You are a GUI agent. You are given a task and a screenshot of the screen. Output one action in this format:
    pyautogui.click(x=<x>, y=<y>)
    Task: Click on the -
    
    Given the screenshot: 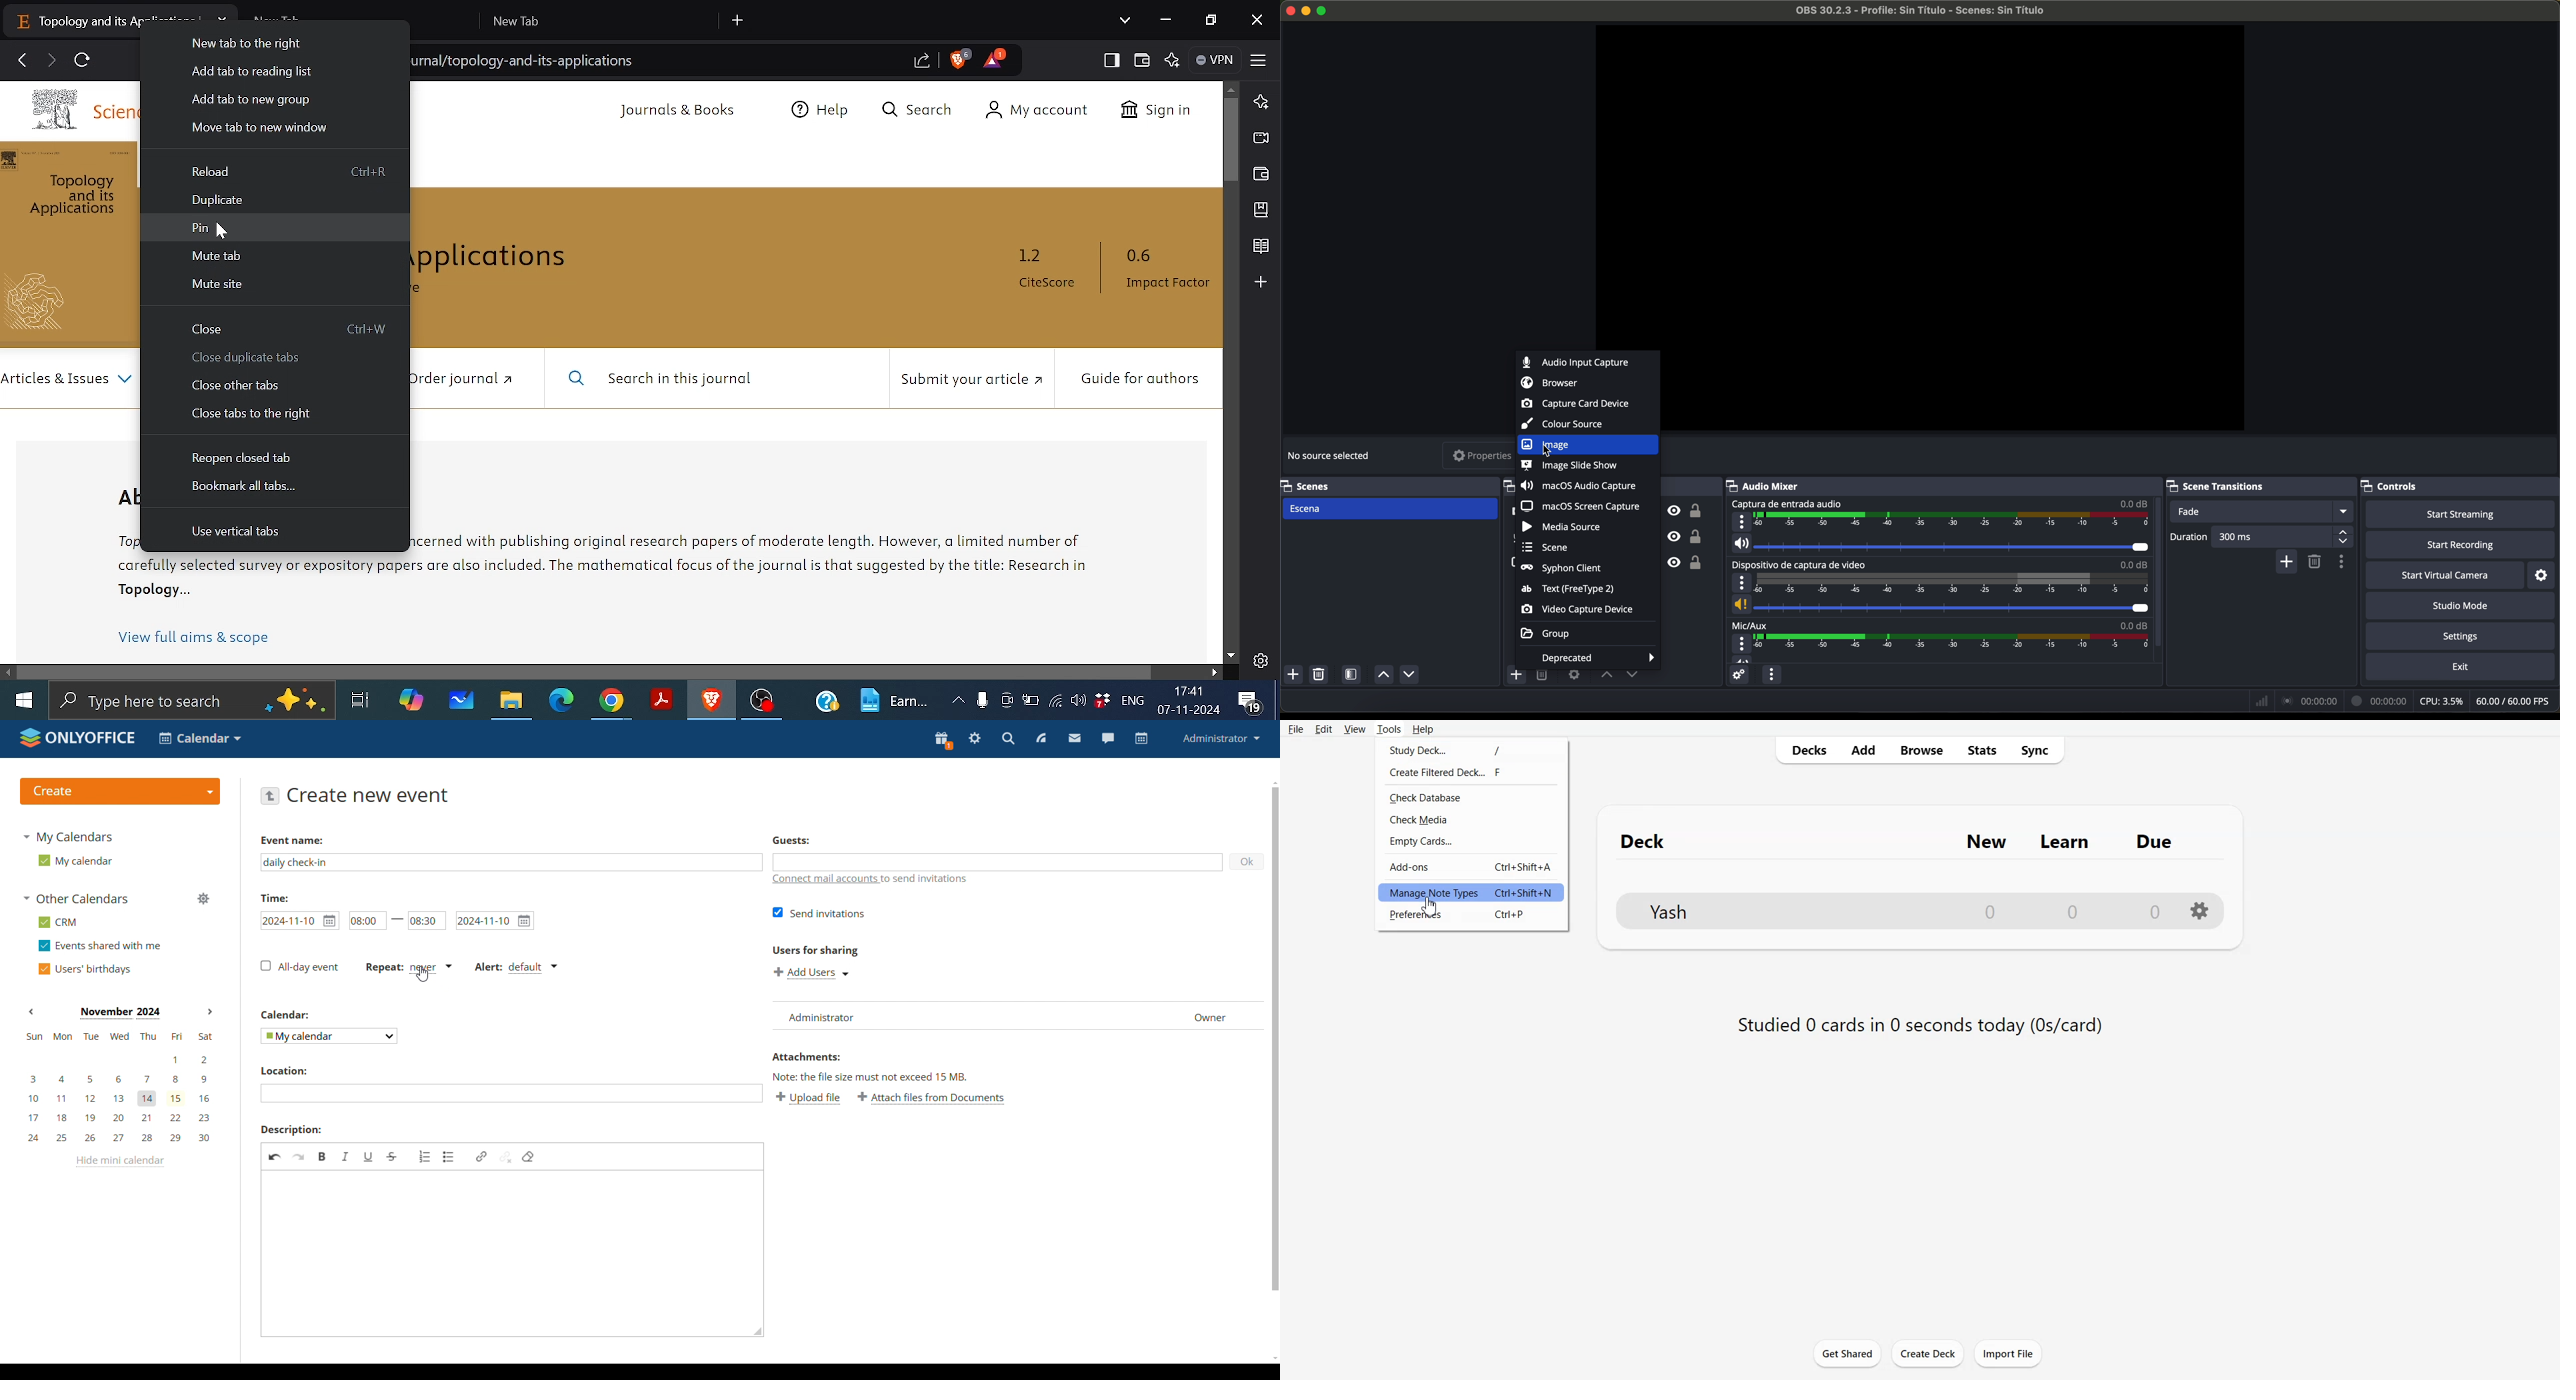 What is the action you would take?
    pyautogui.click(x=397, y=921)
    